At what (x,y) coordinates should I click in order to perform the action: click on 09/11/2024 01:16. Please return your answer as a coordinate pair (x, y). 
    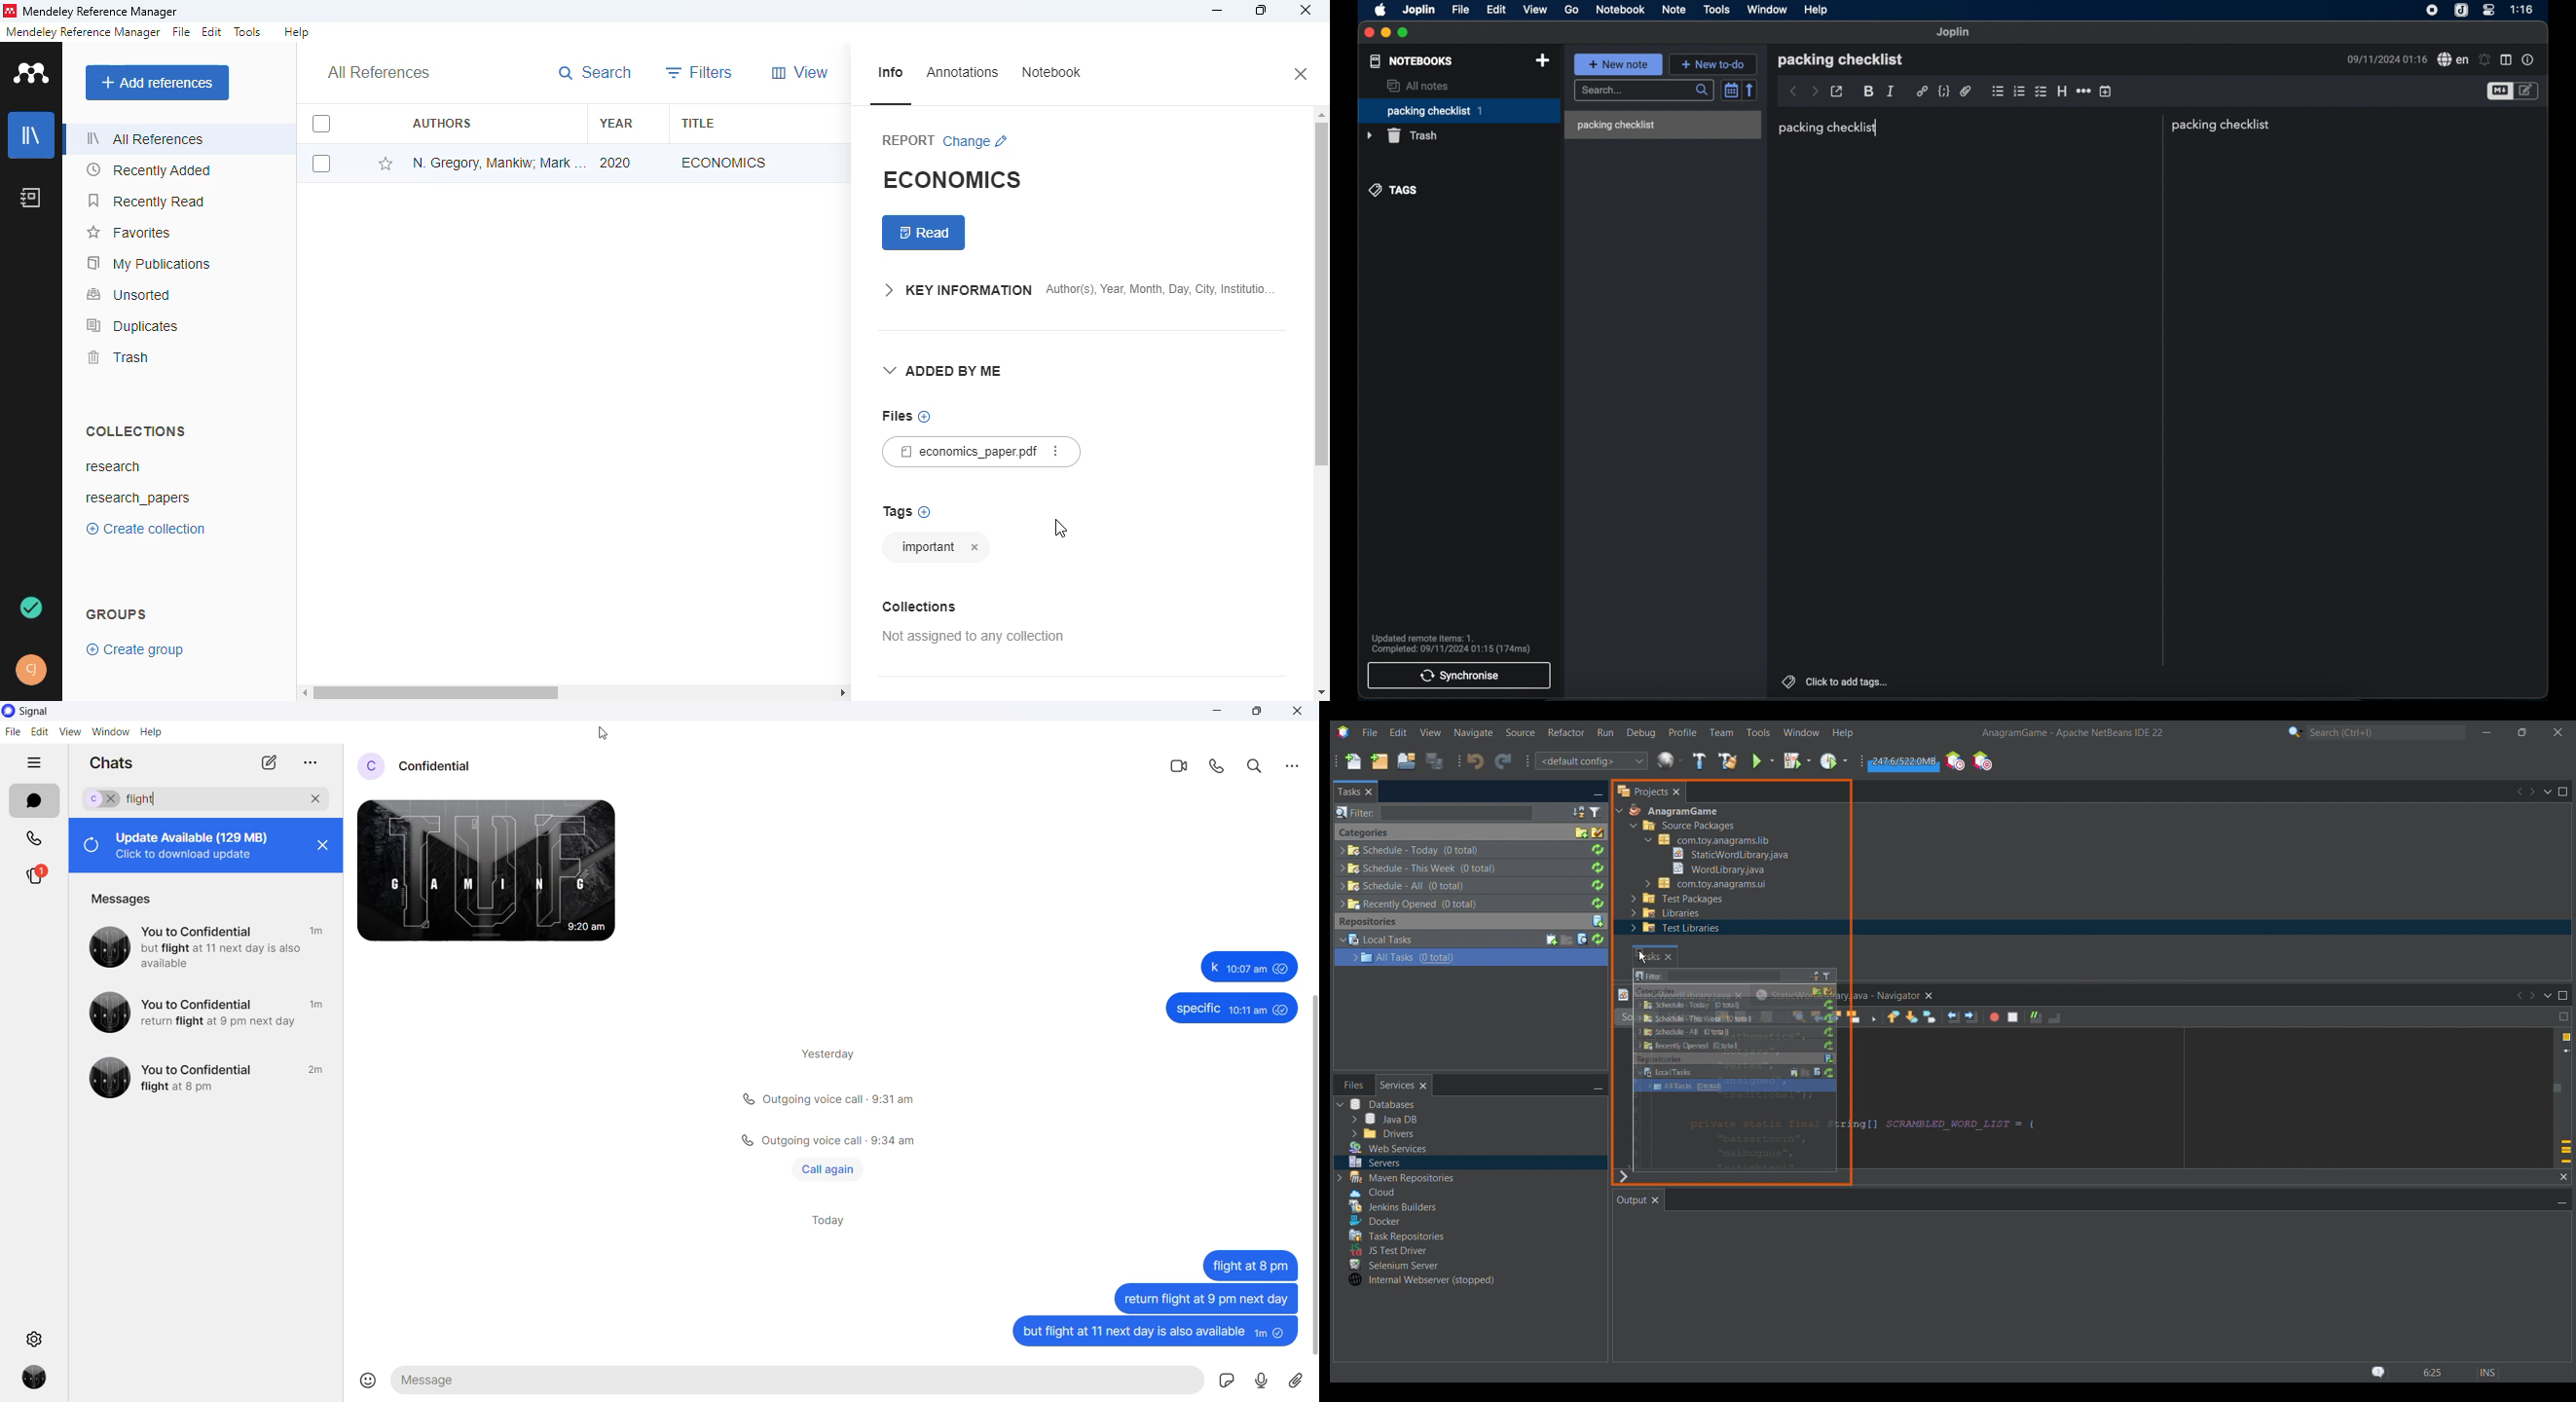
    Looking at the image, I should click on (2385, 60).